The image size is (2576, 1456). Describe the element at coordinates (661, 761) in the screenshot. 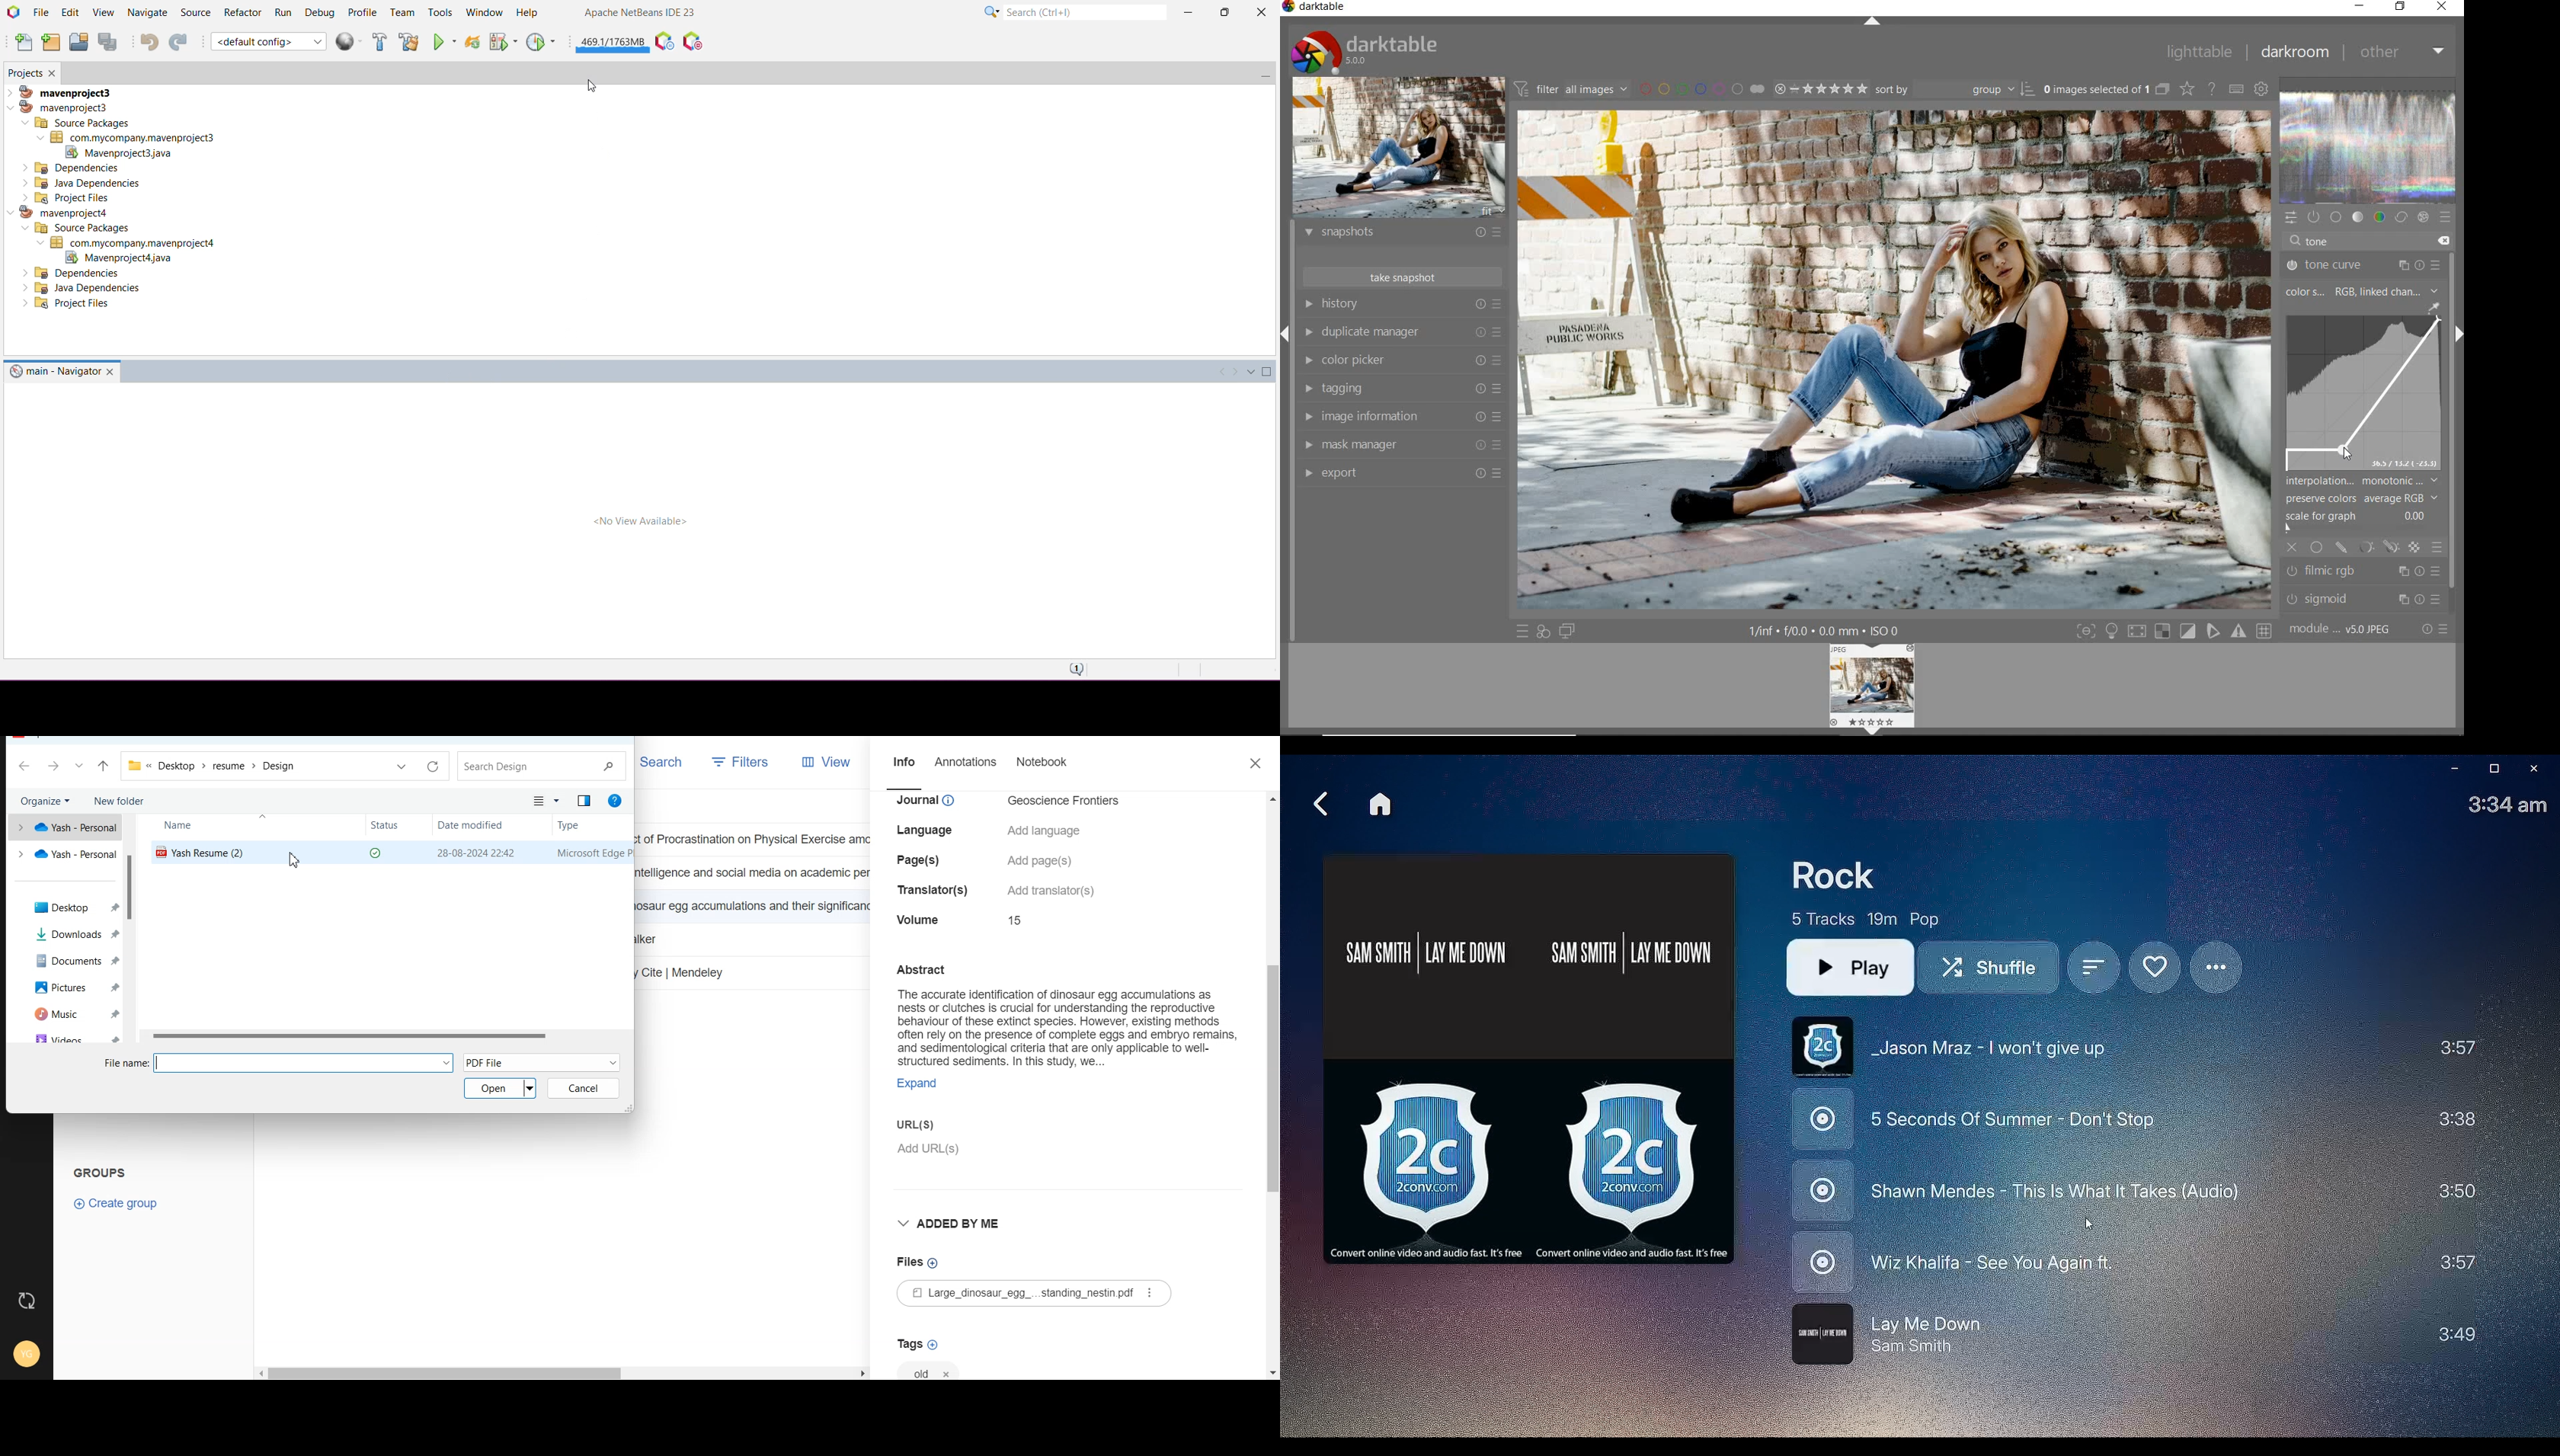

I see `Search ` at that location.